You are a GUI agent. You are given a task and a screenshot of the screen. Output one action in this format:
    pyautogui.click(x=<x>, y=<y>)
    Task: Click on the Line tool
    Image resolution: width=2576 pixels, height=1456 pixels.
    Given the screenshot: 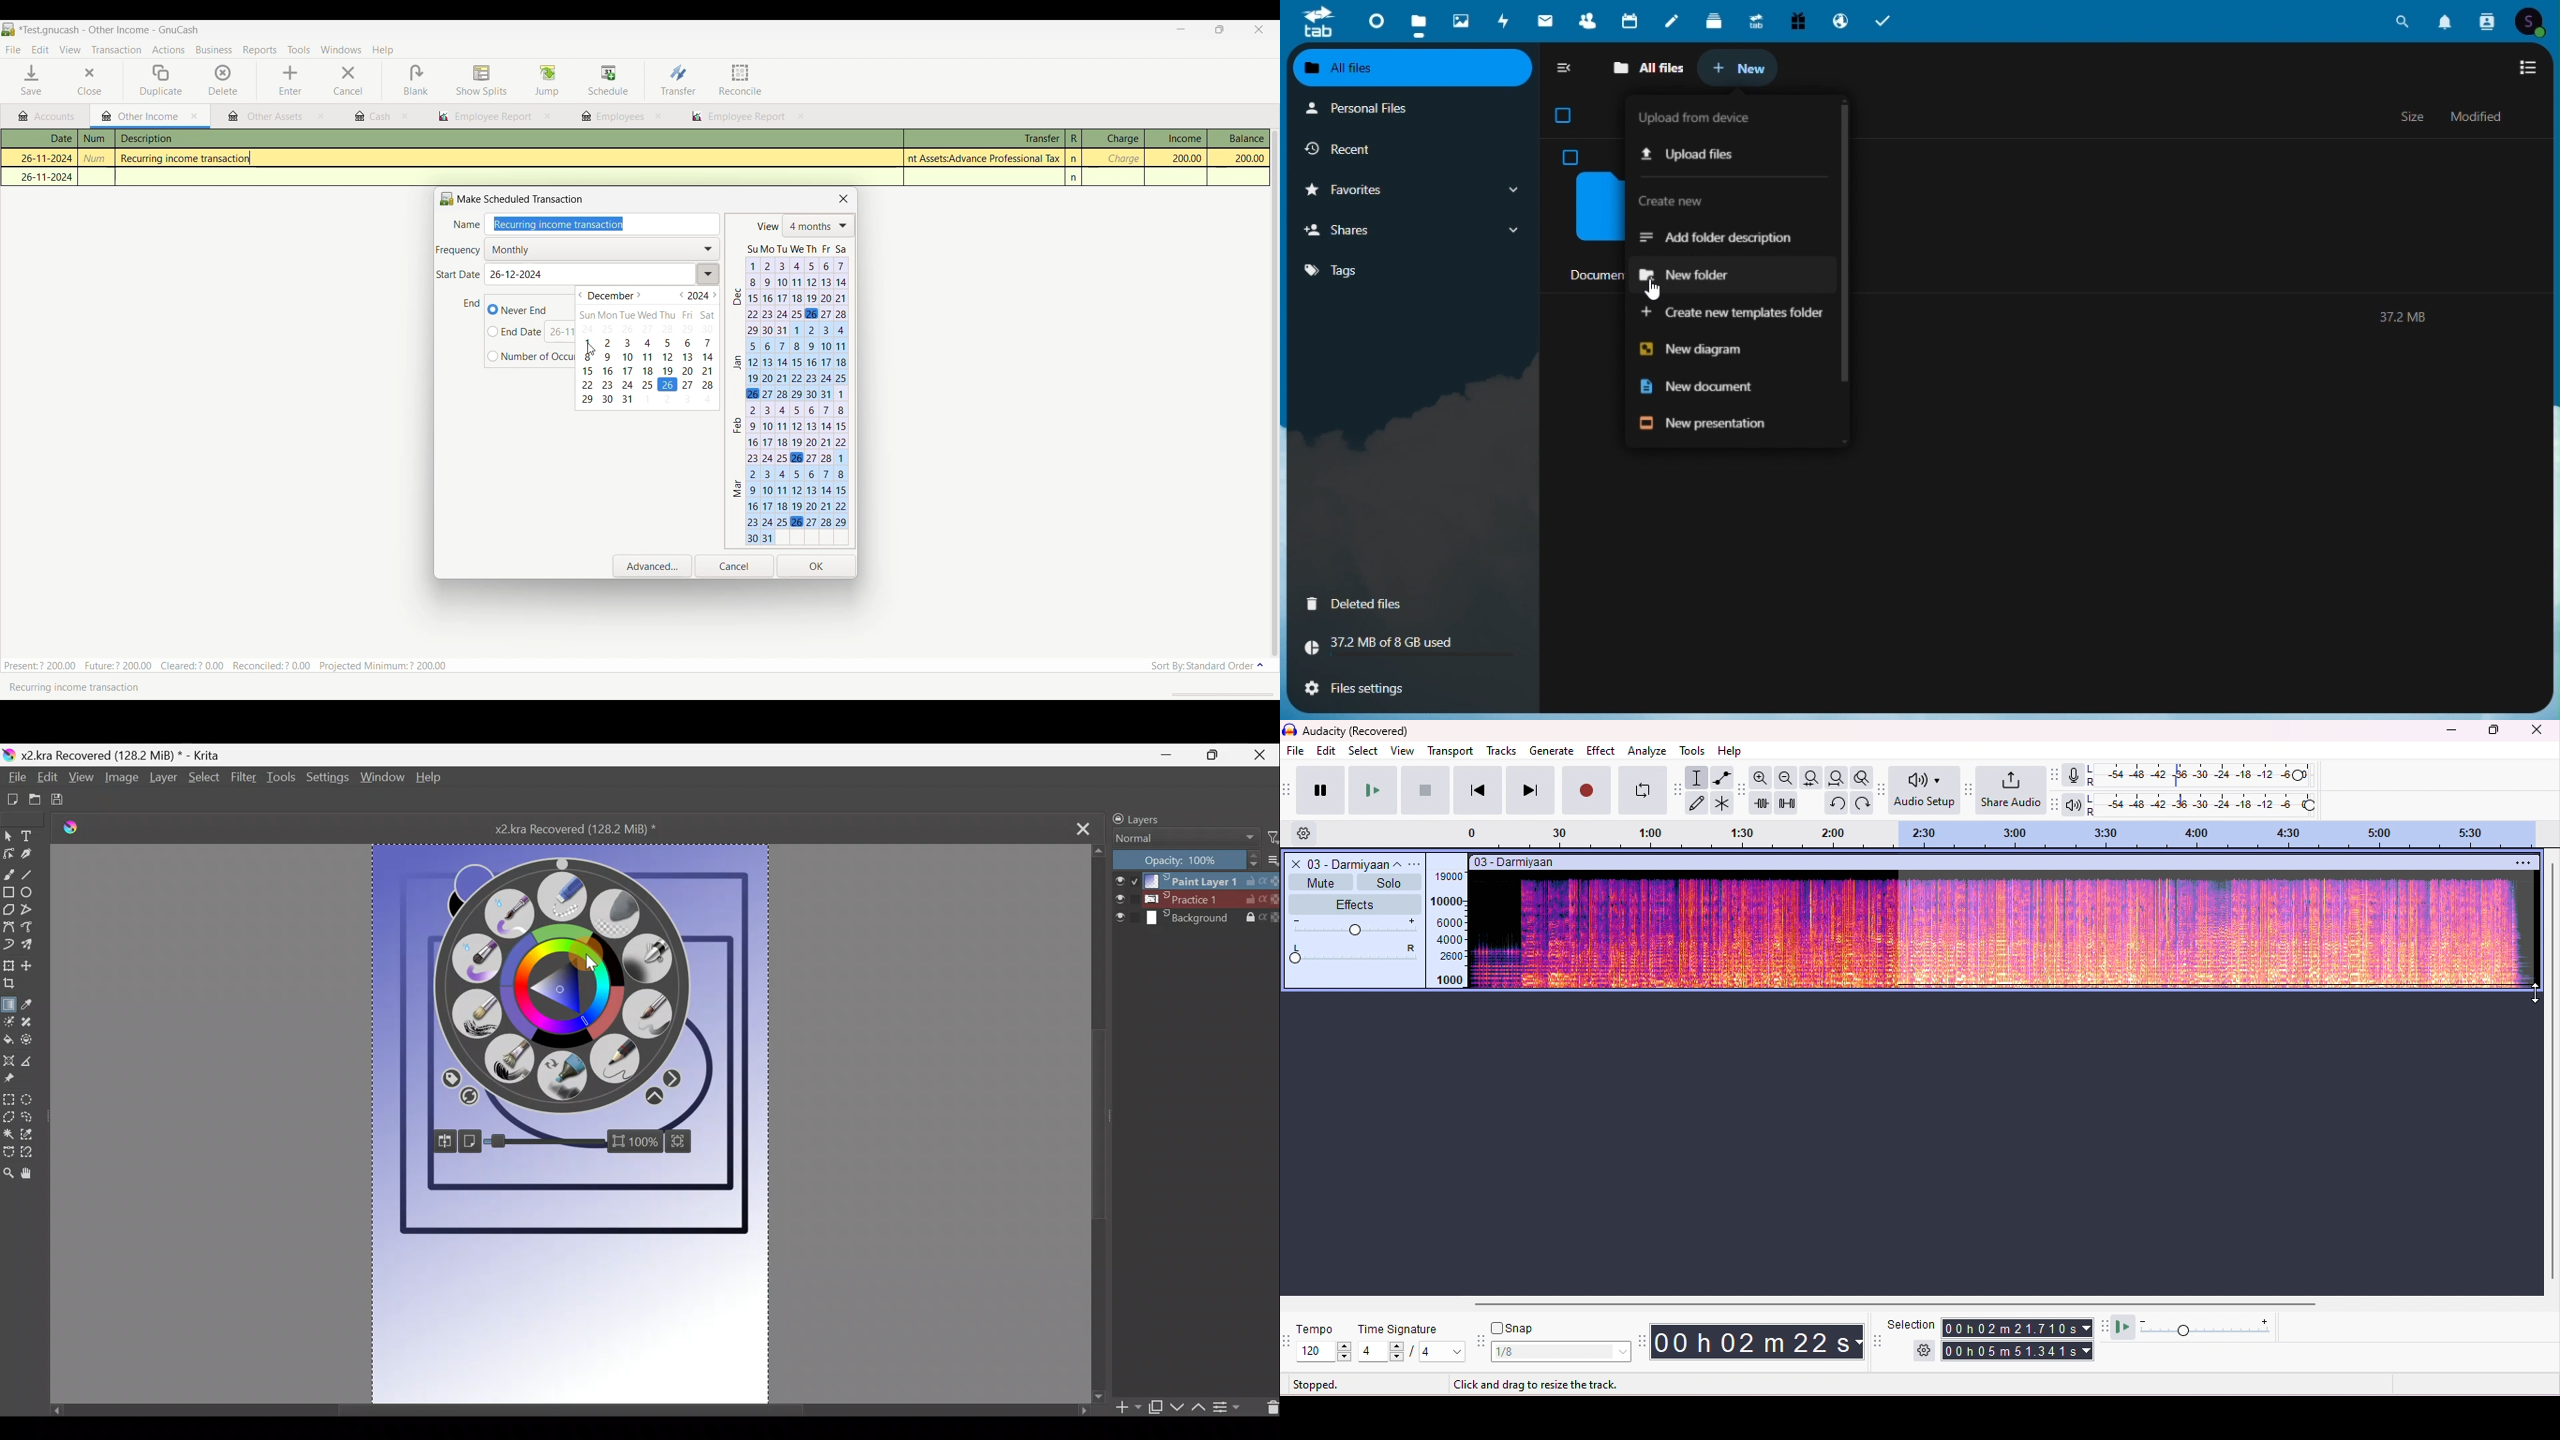 What is the action you would take?
    pyautogui.click(x=30, y=877)
    